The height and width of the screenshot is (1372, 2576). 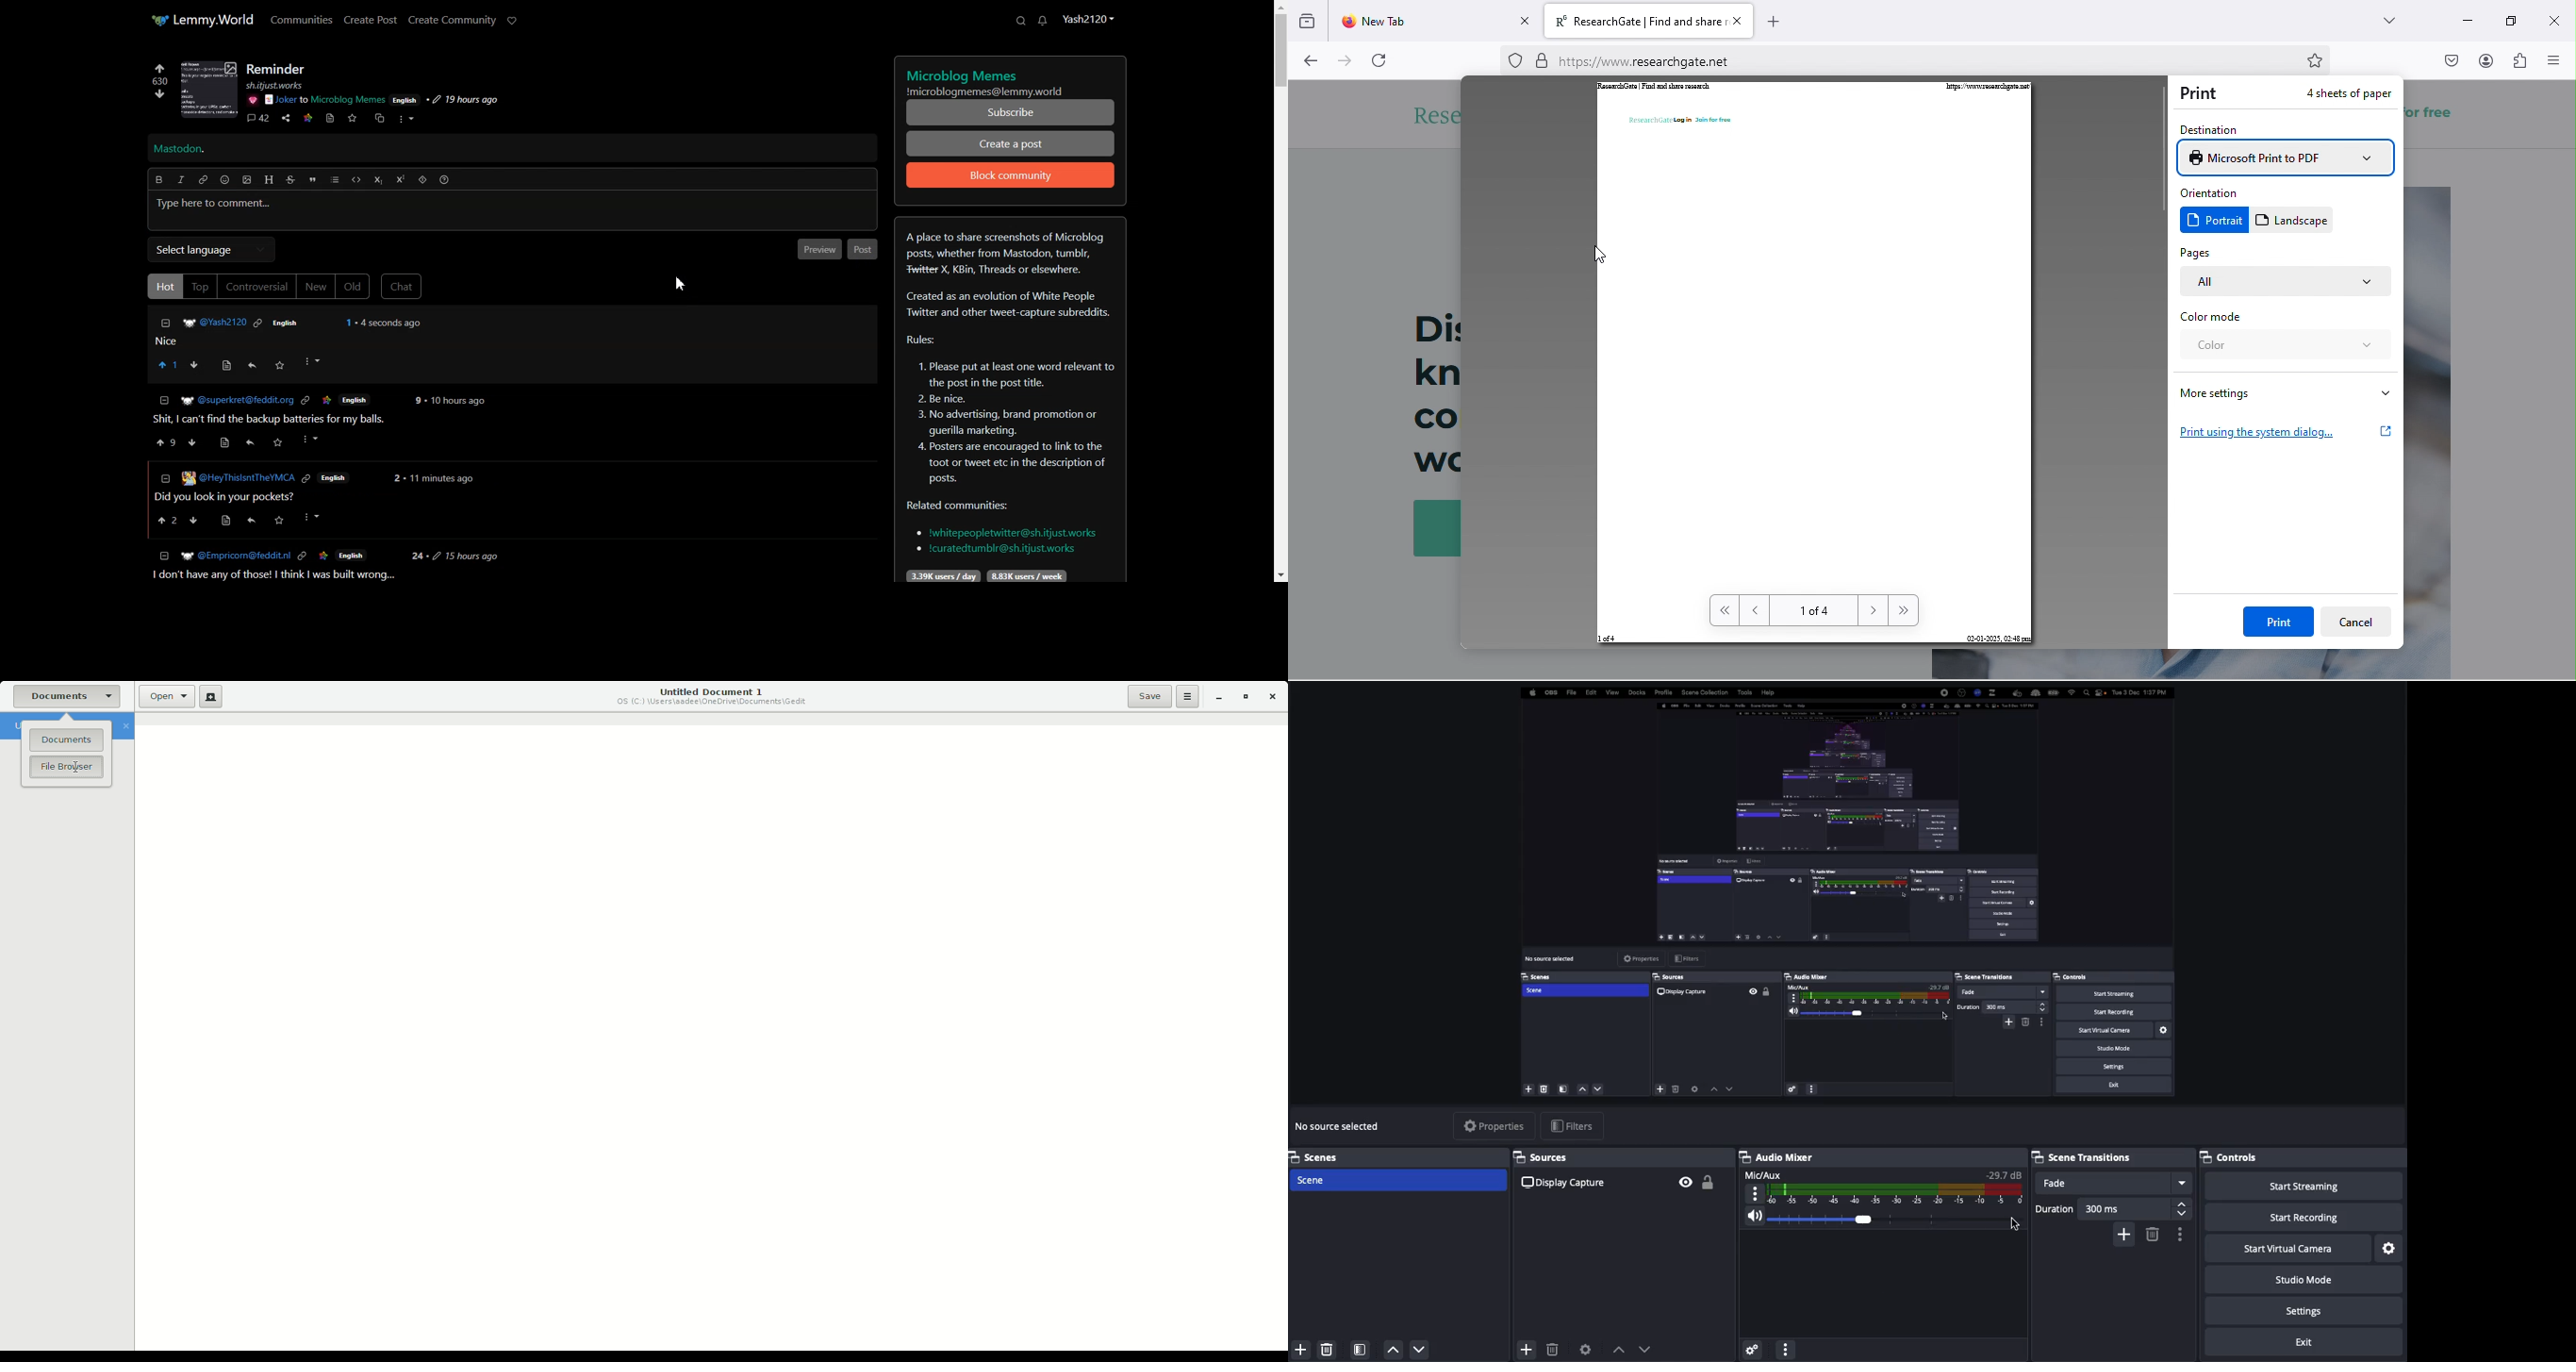 I want to click on orientation, so click(x=2213, y=191).